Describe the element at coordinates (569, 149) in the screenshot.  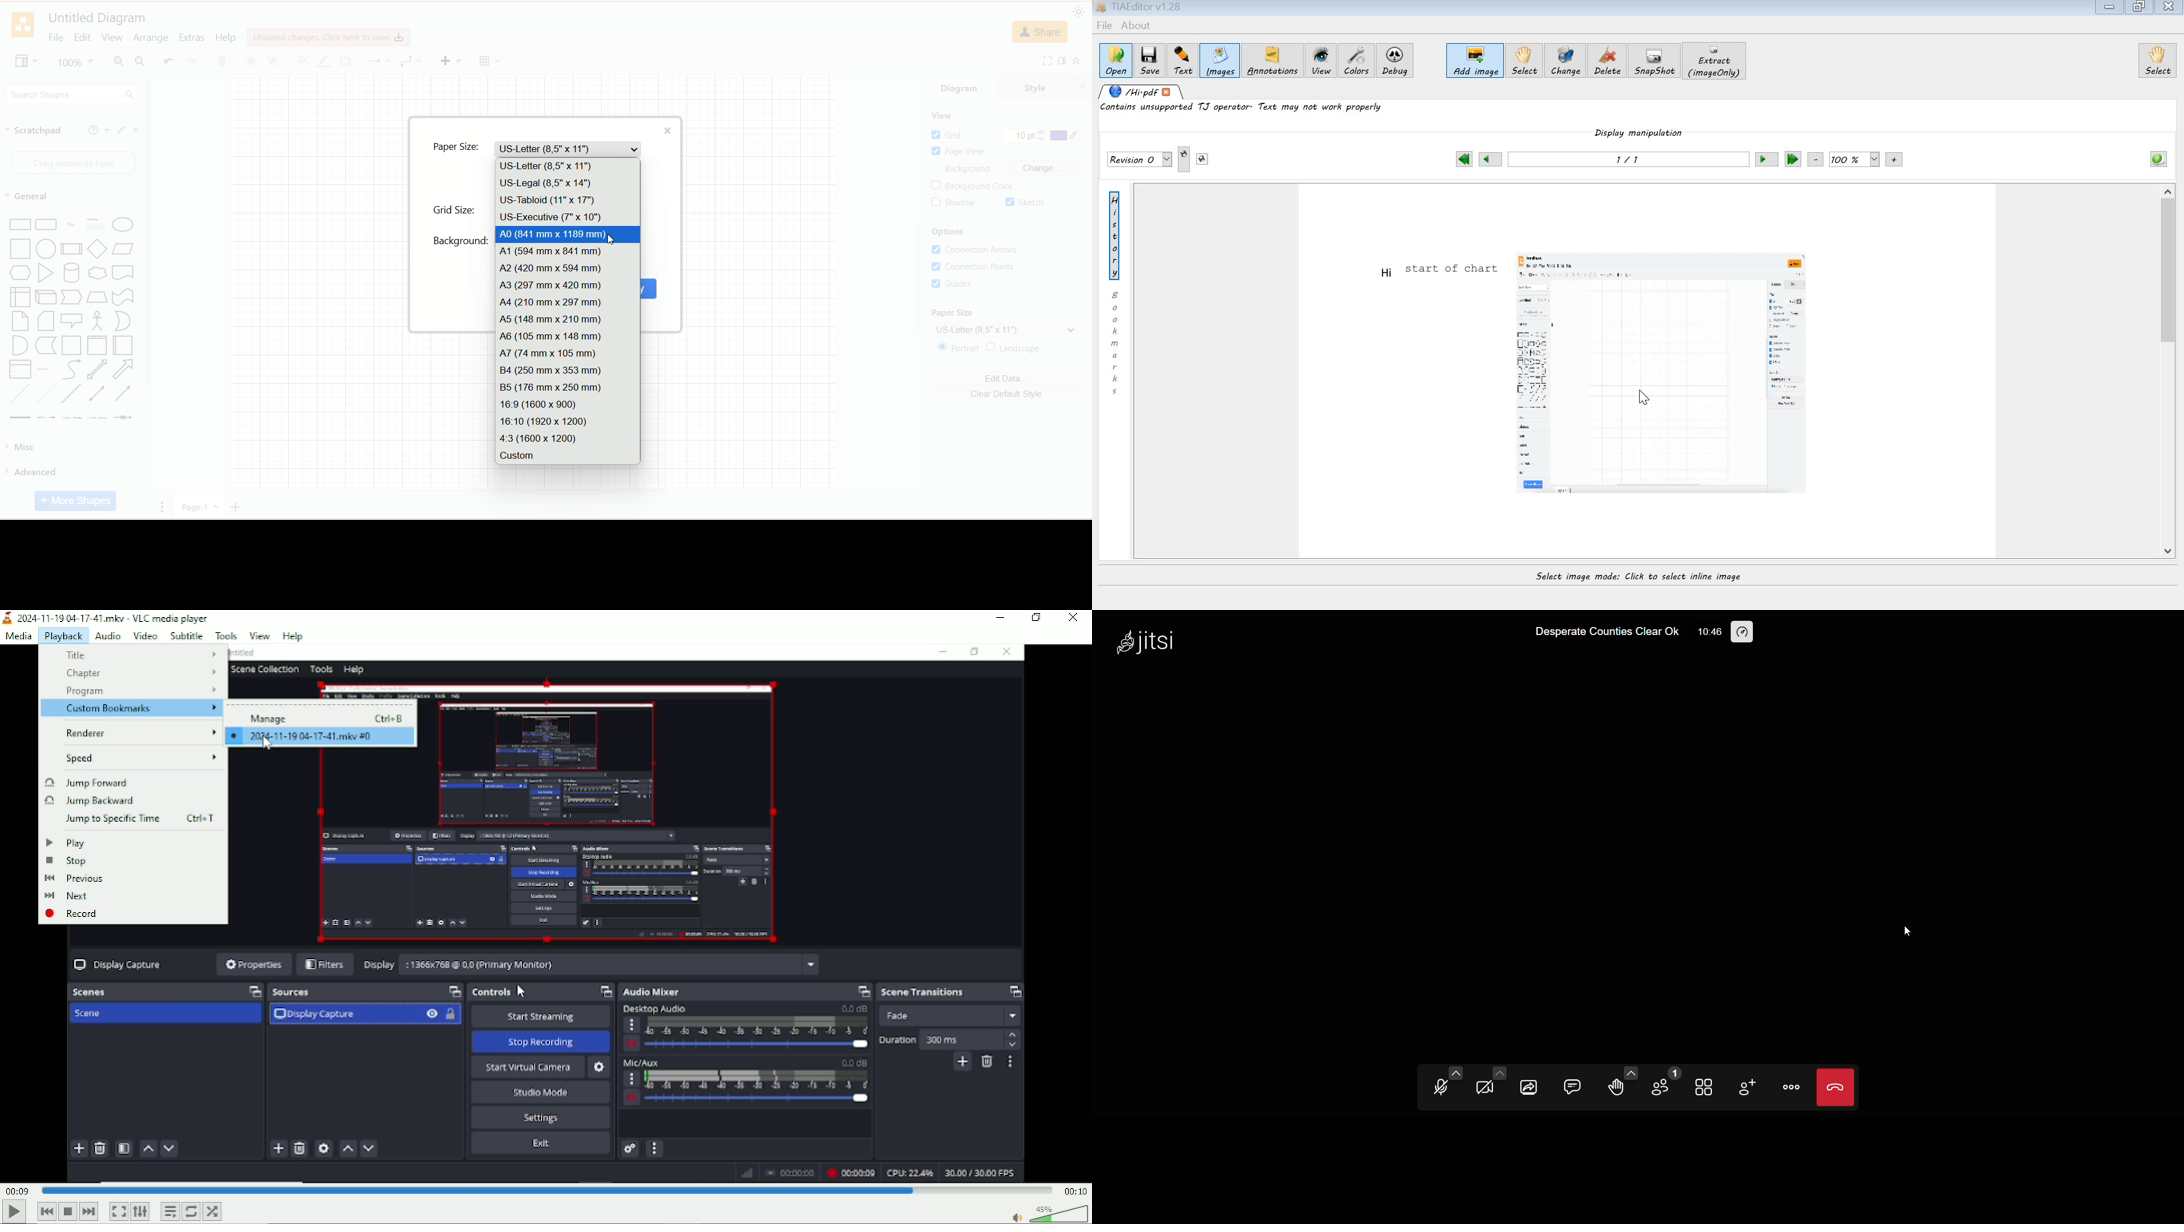
I see `US-letter` at that location.